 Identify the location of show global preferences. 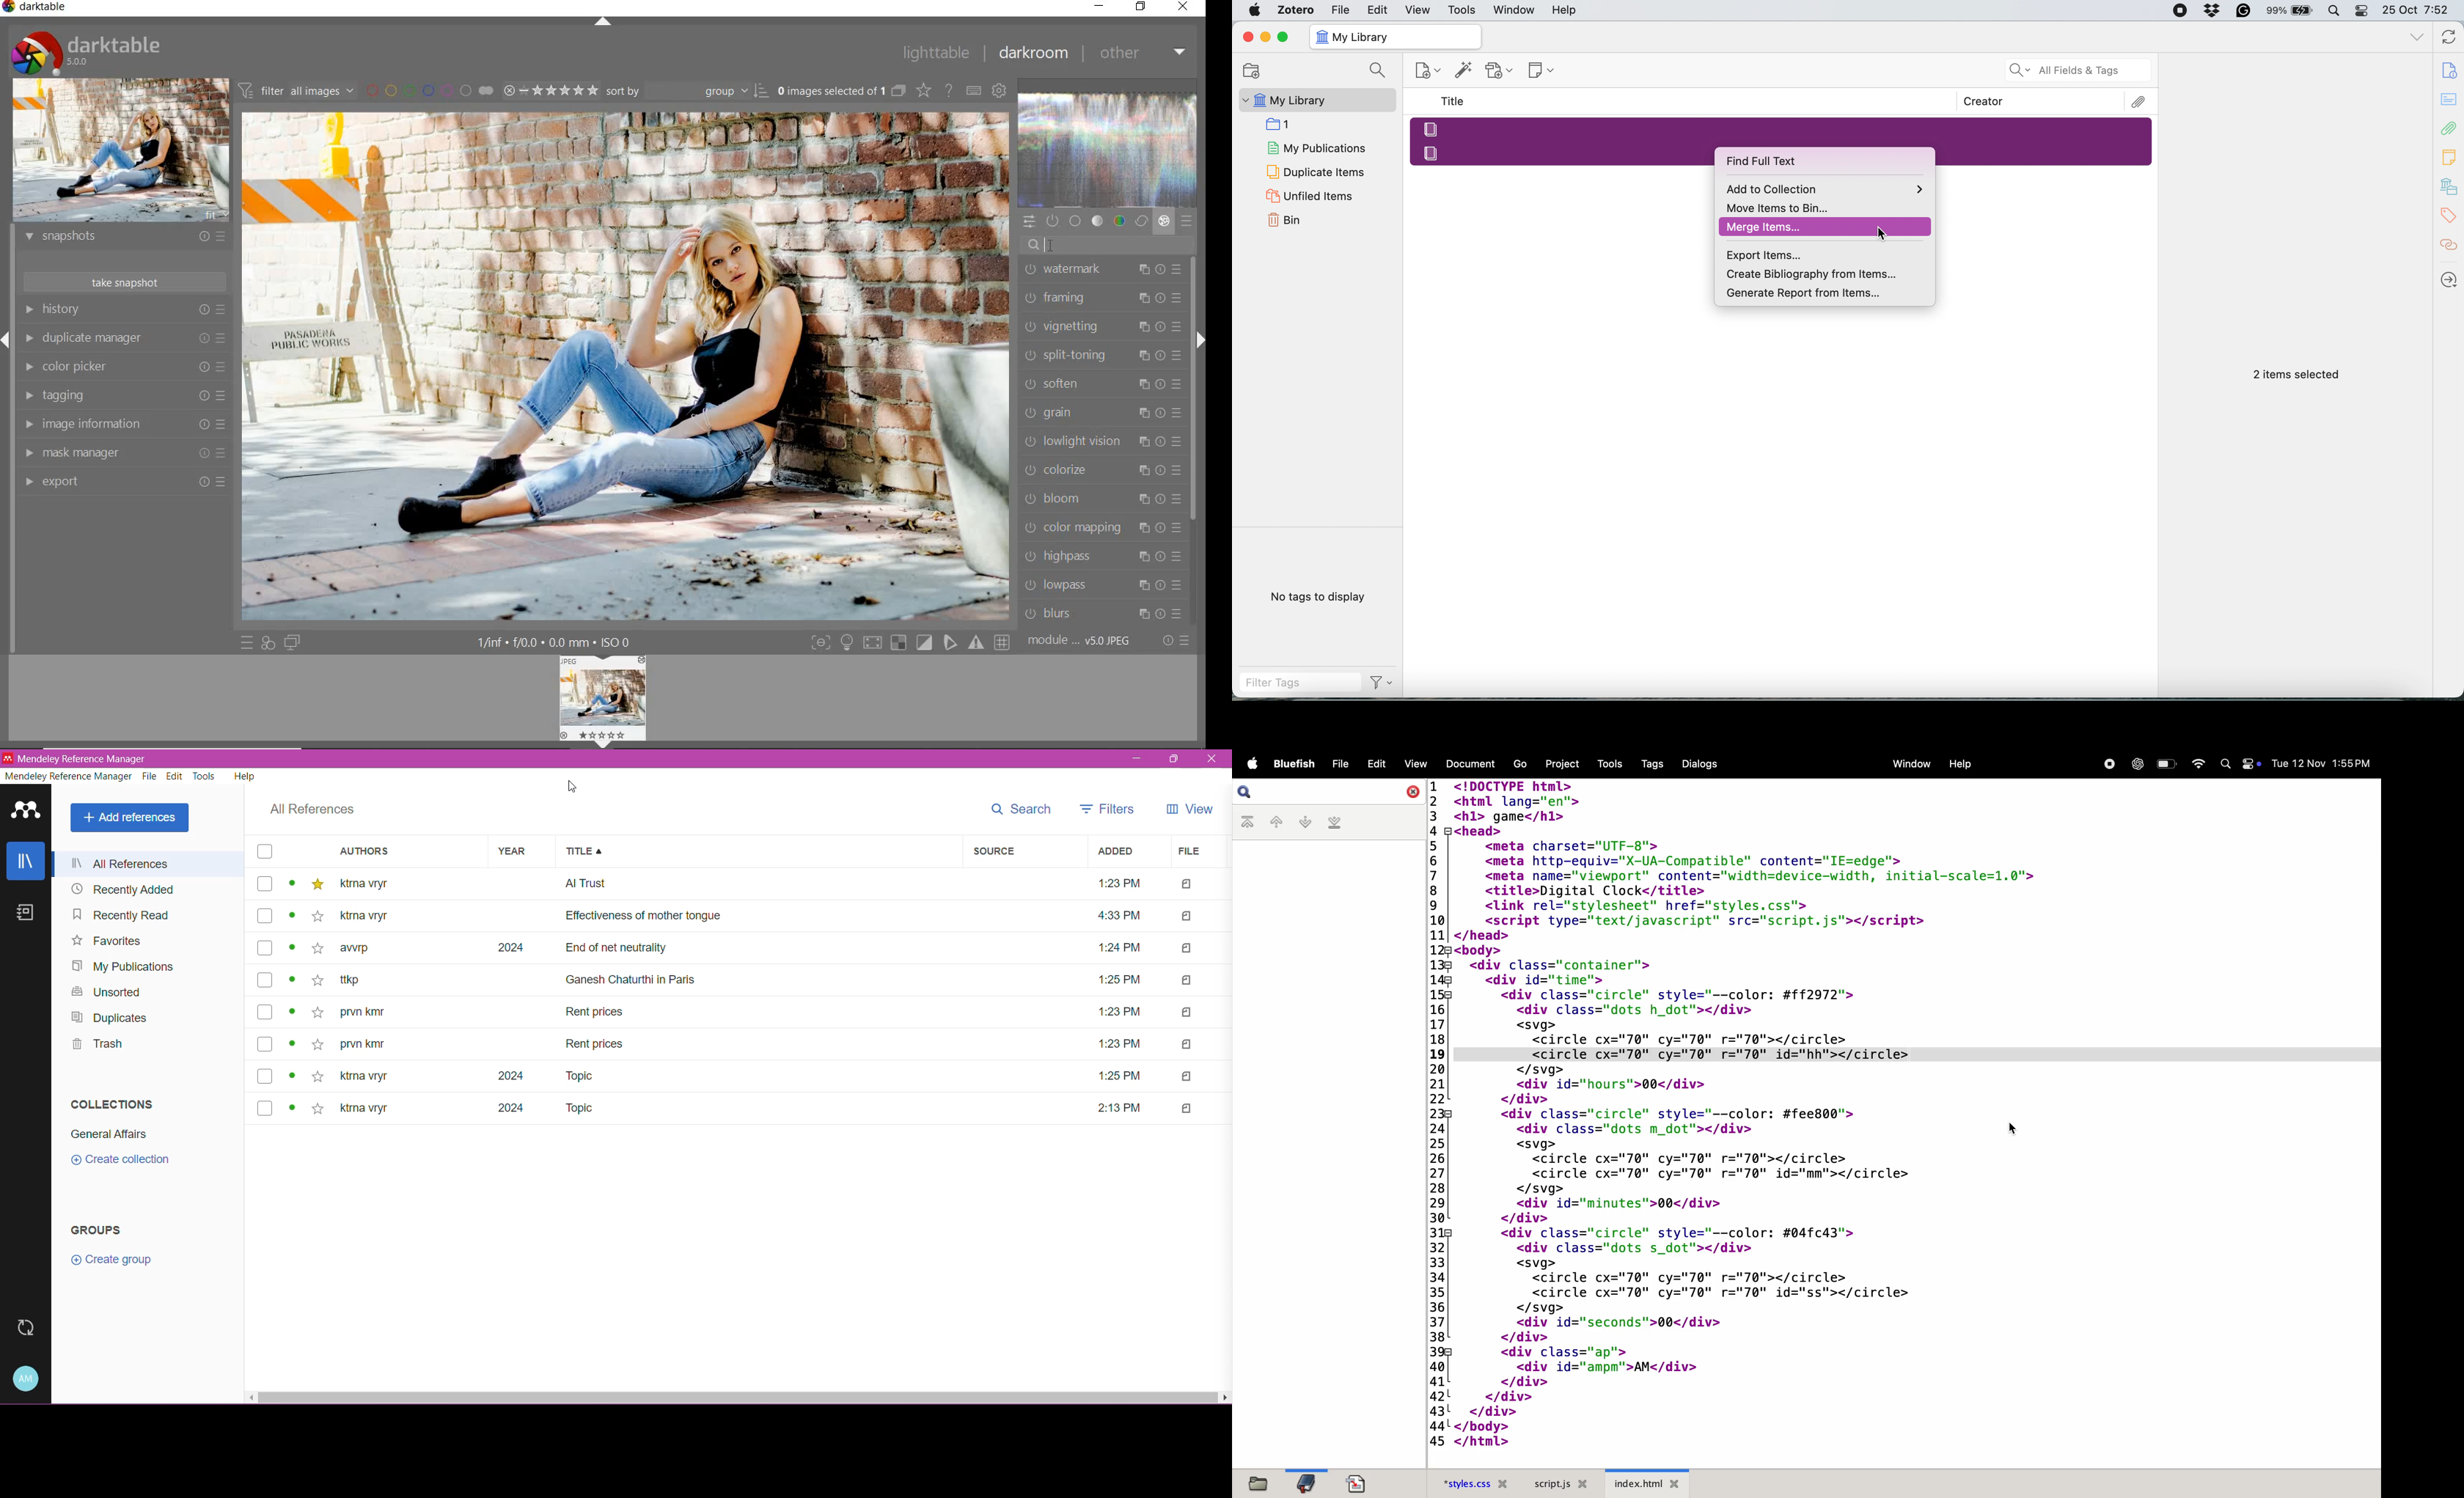
(1001, 91).